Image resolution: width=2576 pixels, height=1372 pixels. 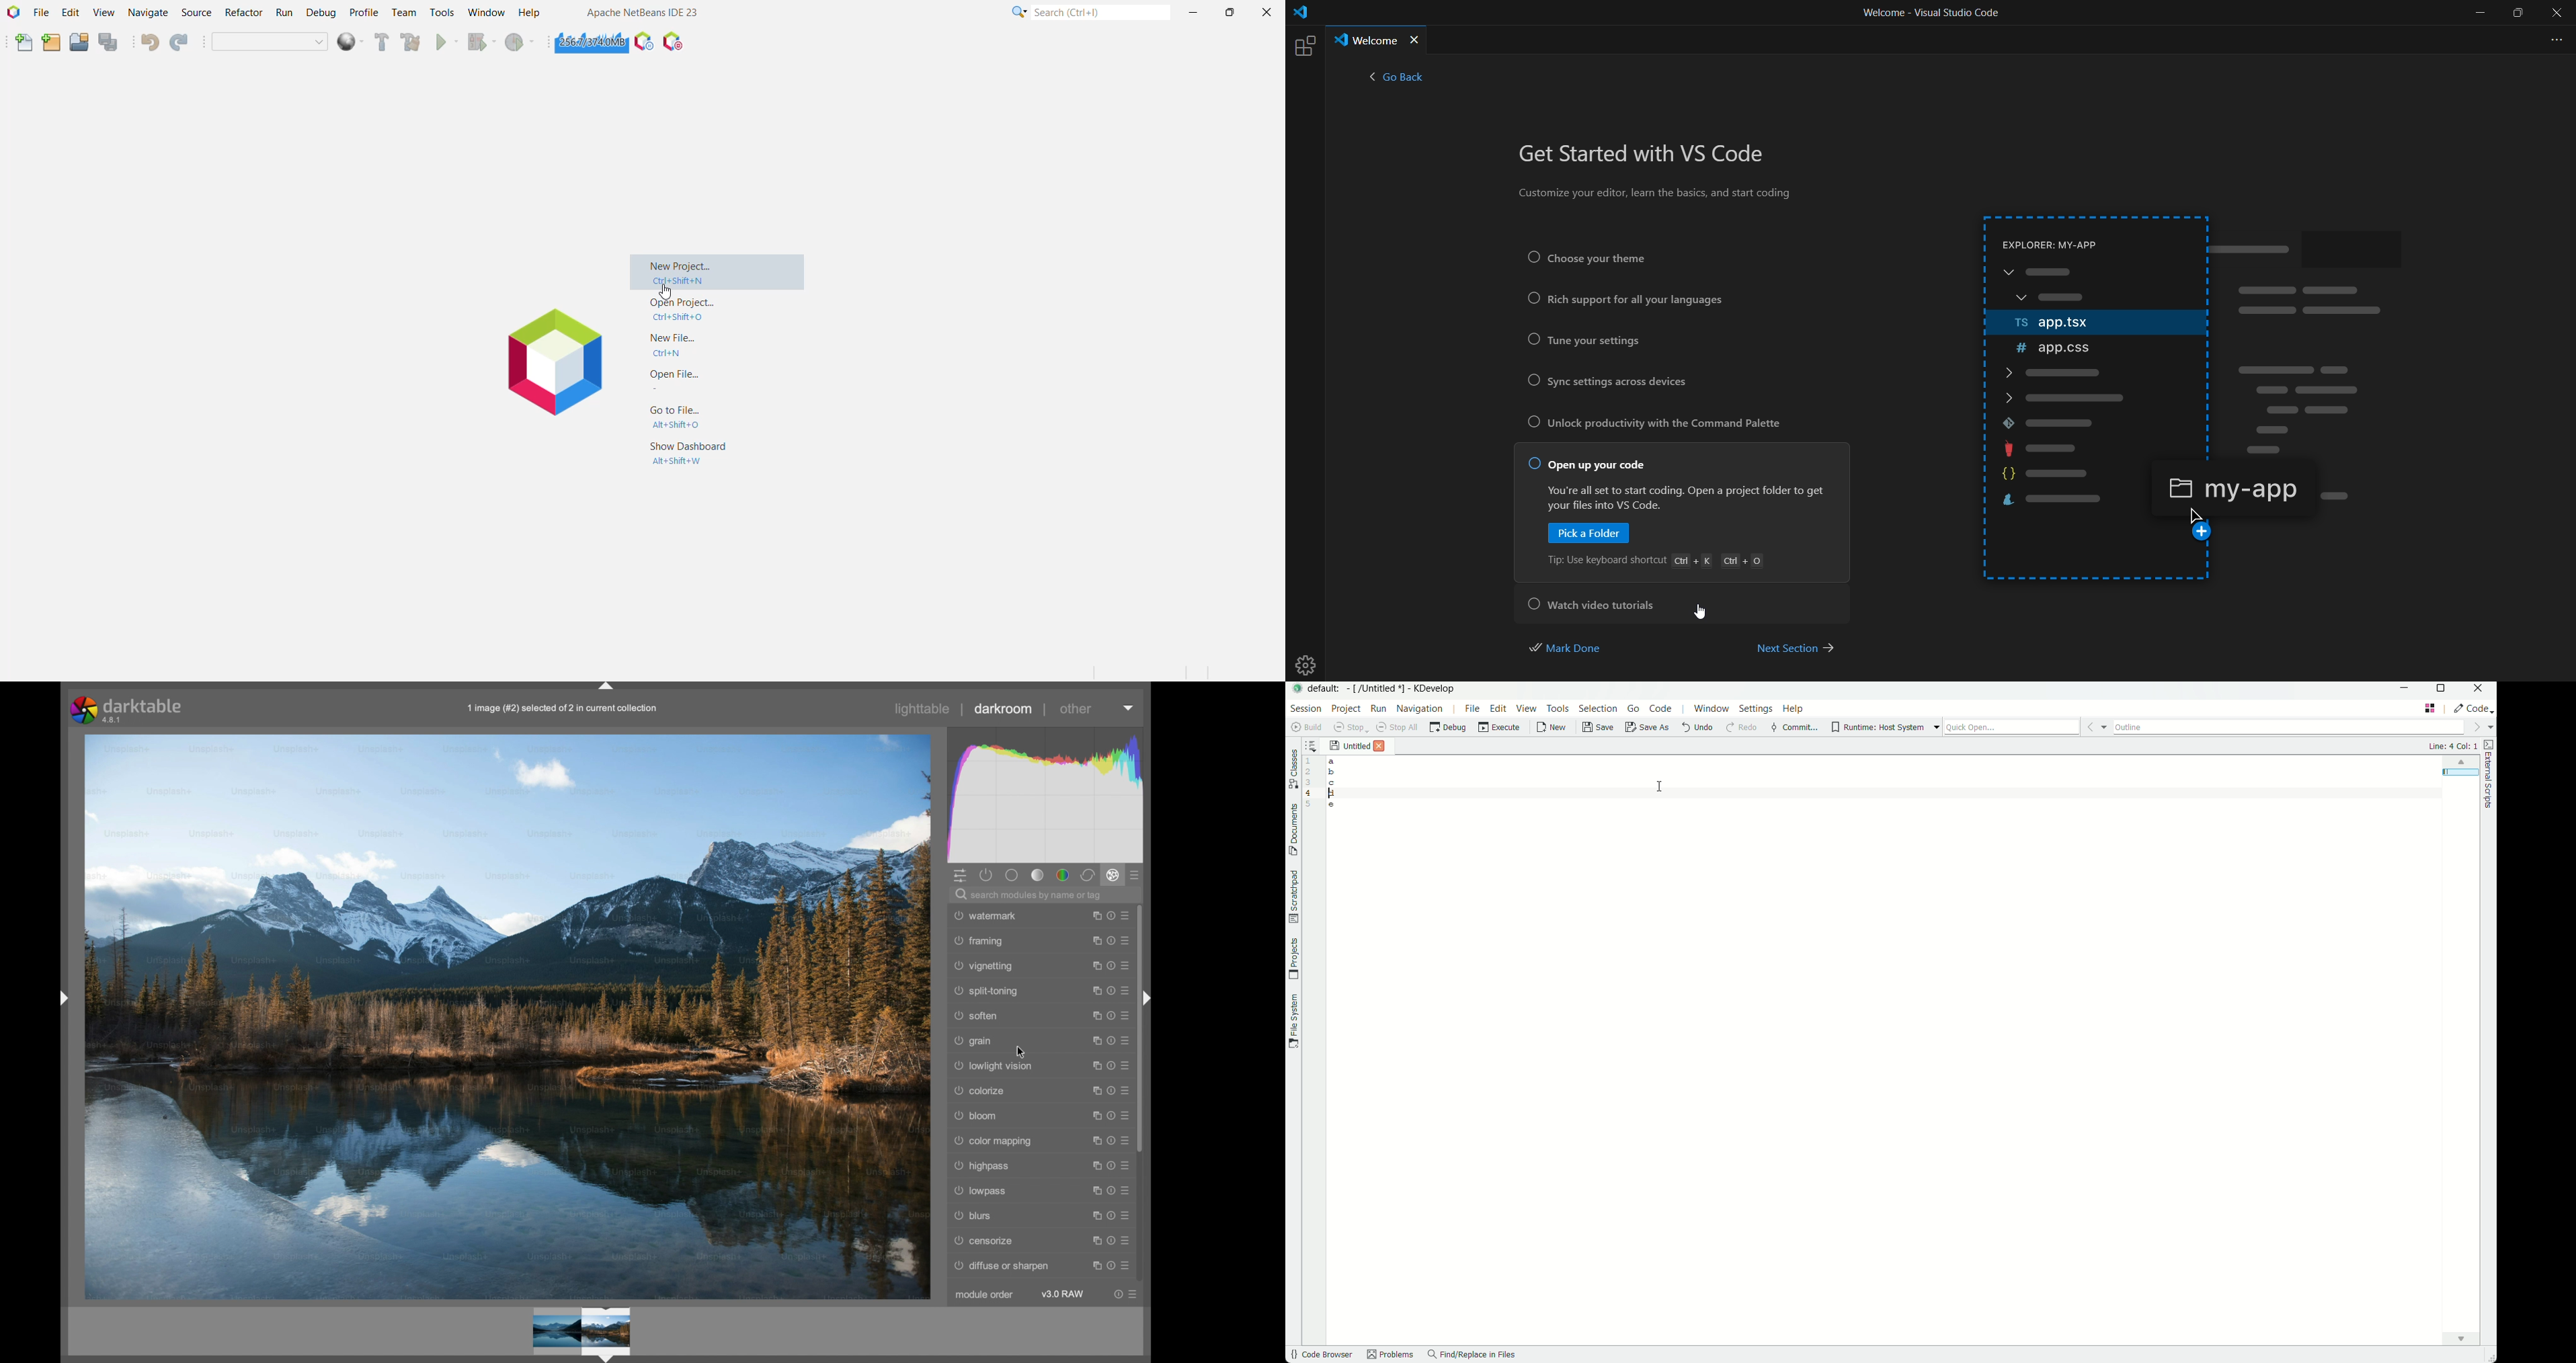 What do you see at coordinates (588, 1332) in the screenshot?
I see `Video preview` at bounding box center [588, 1332].